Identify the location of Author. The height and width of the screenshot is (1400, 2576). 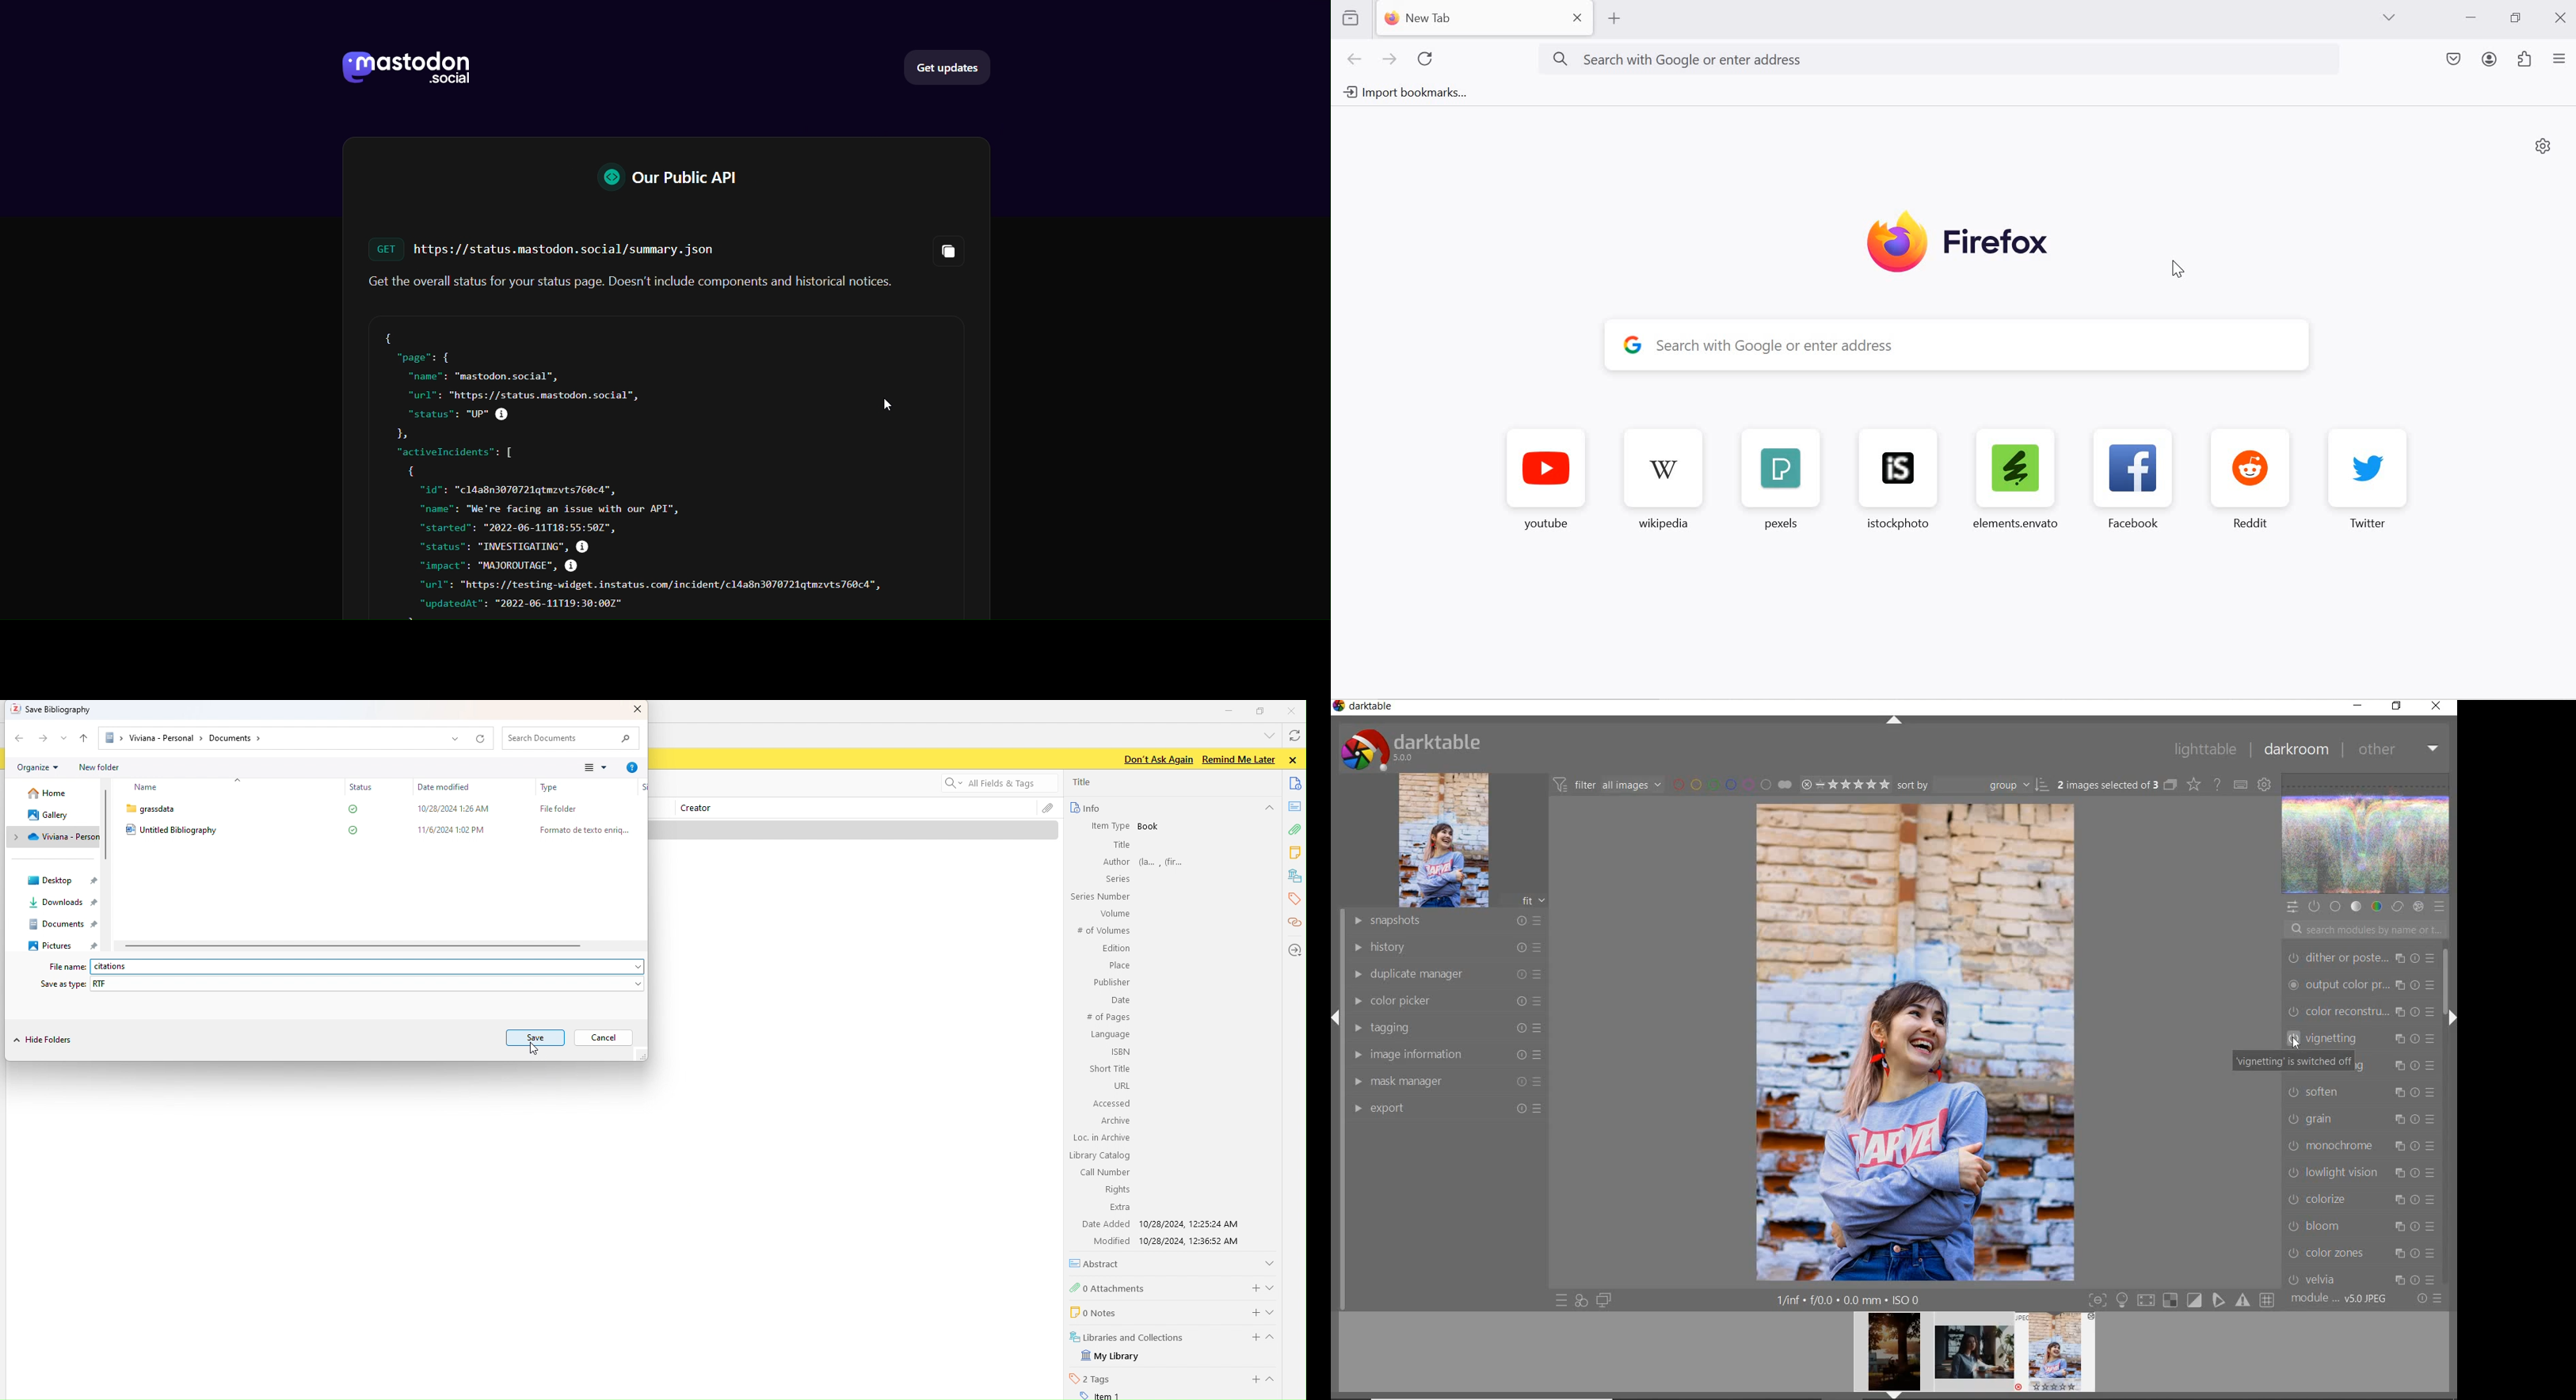
(1115, 861).